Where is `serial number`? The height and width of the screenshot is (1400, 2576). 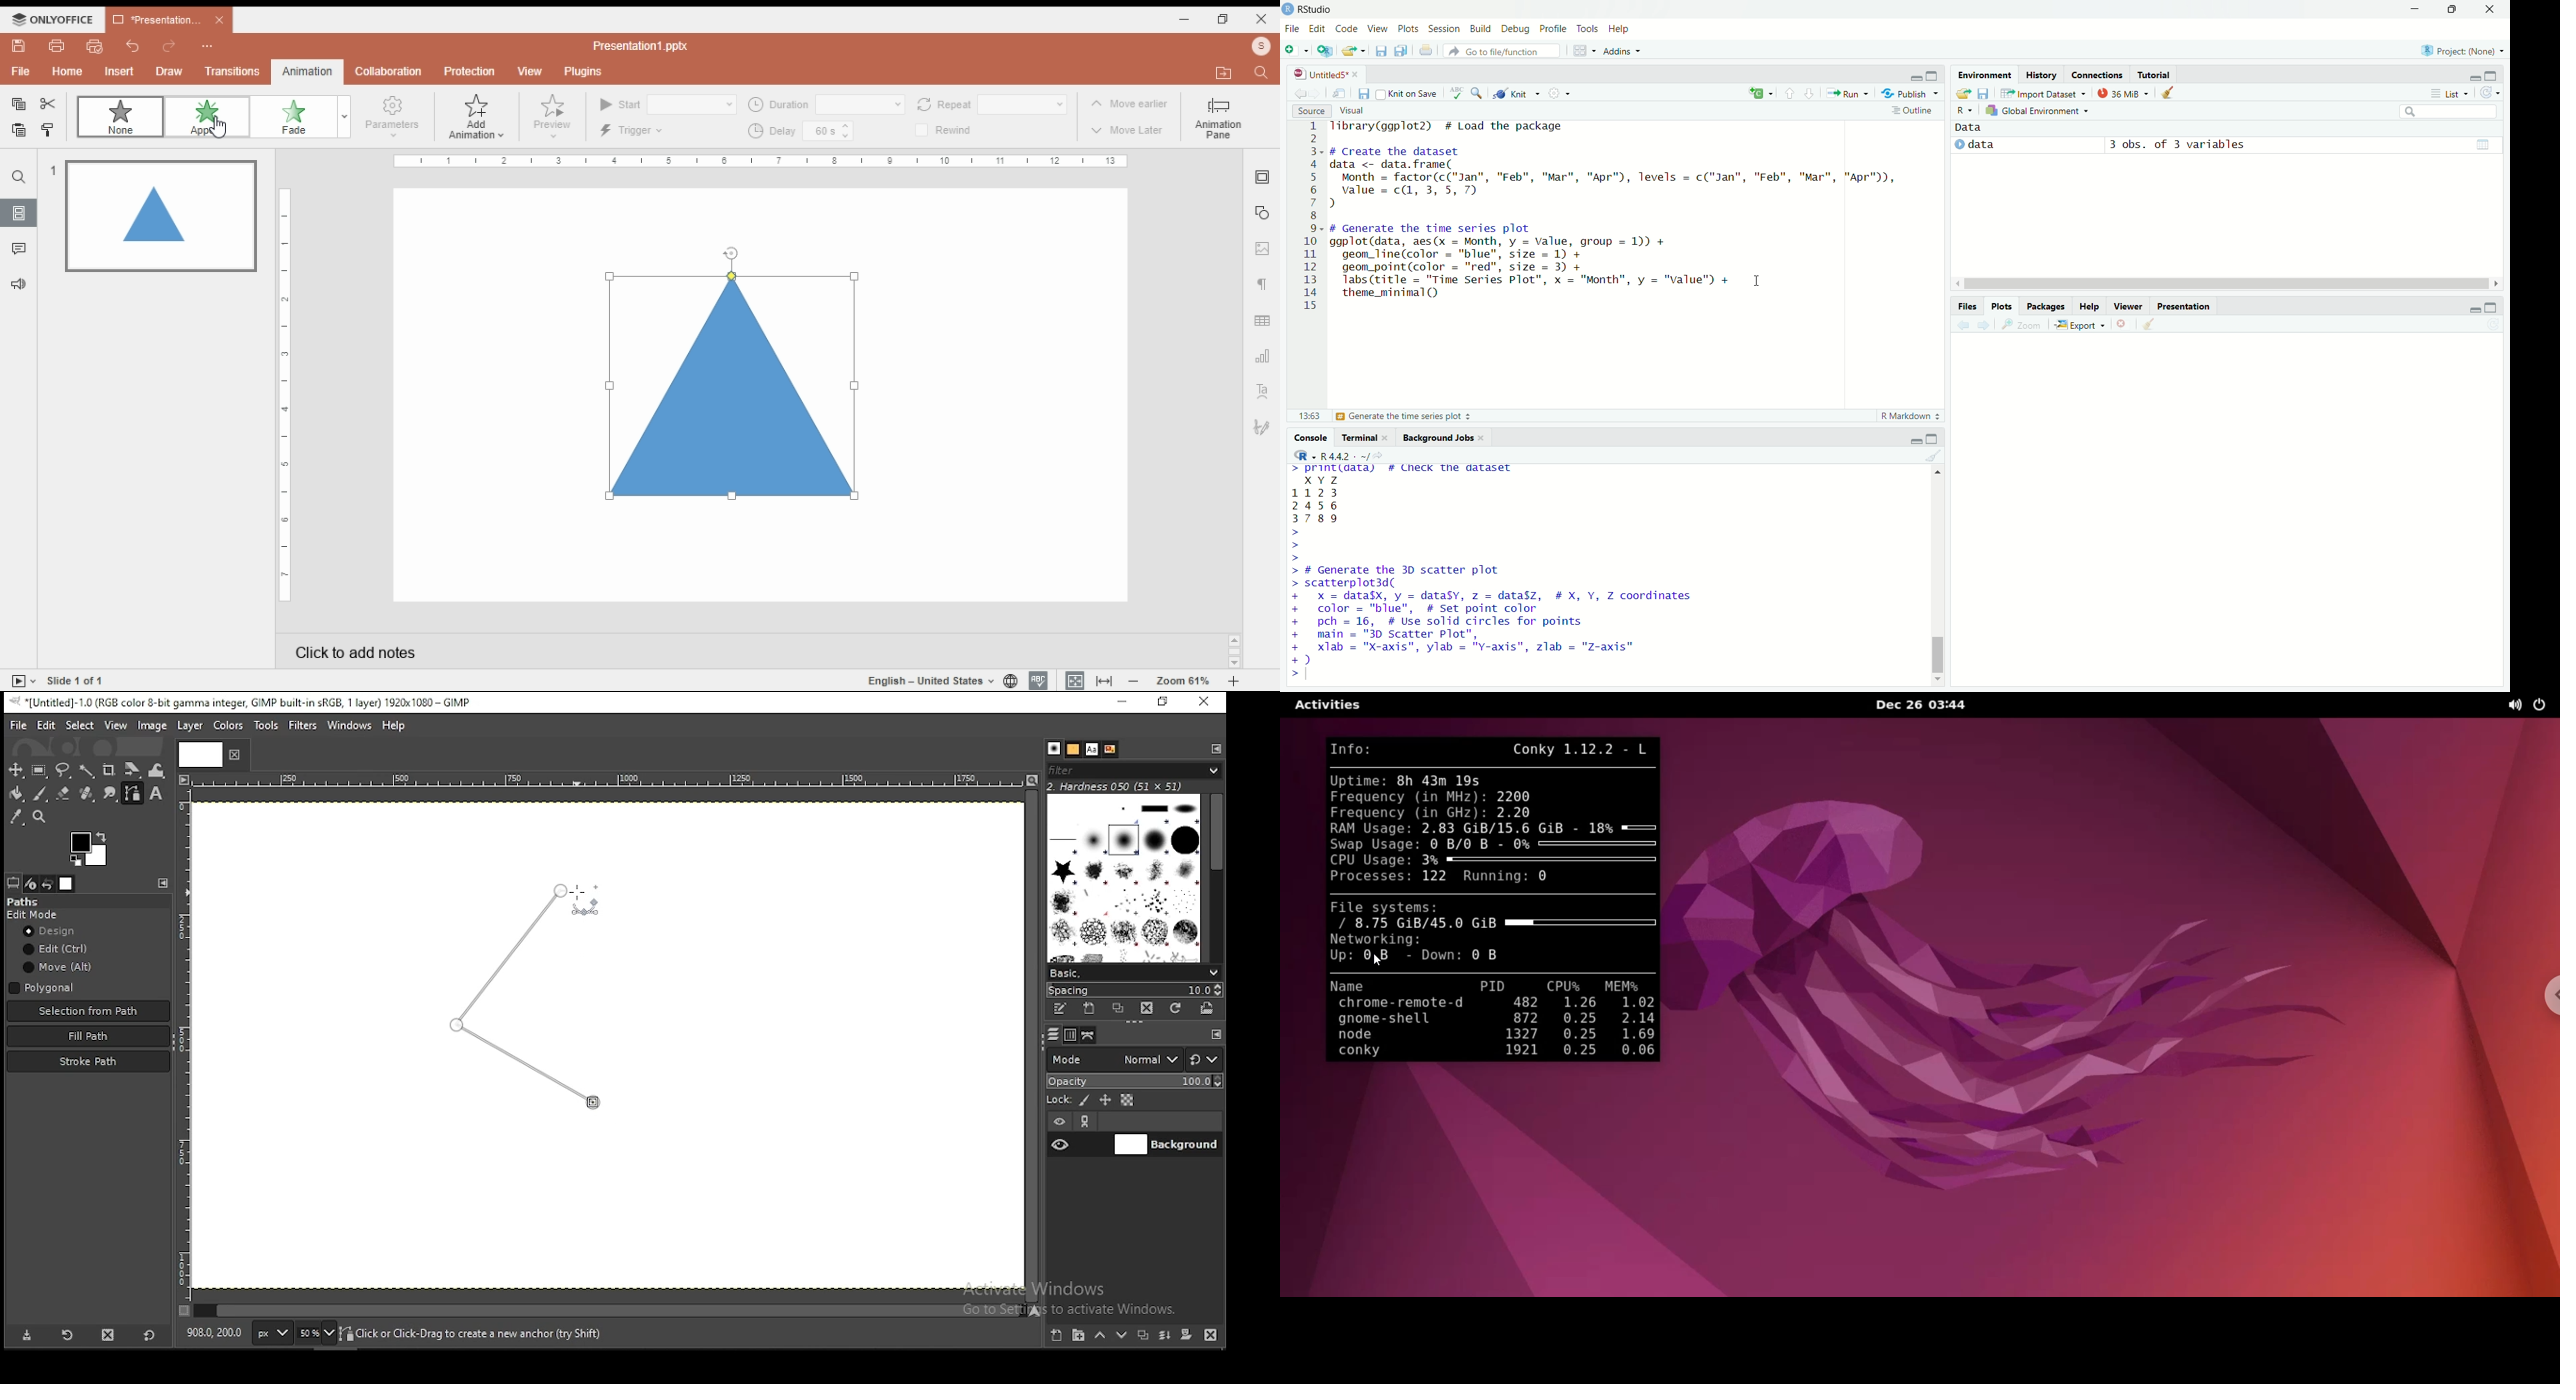
serial number is located at coordinates (1309, 217).